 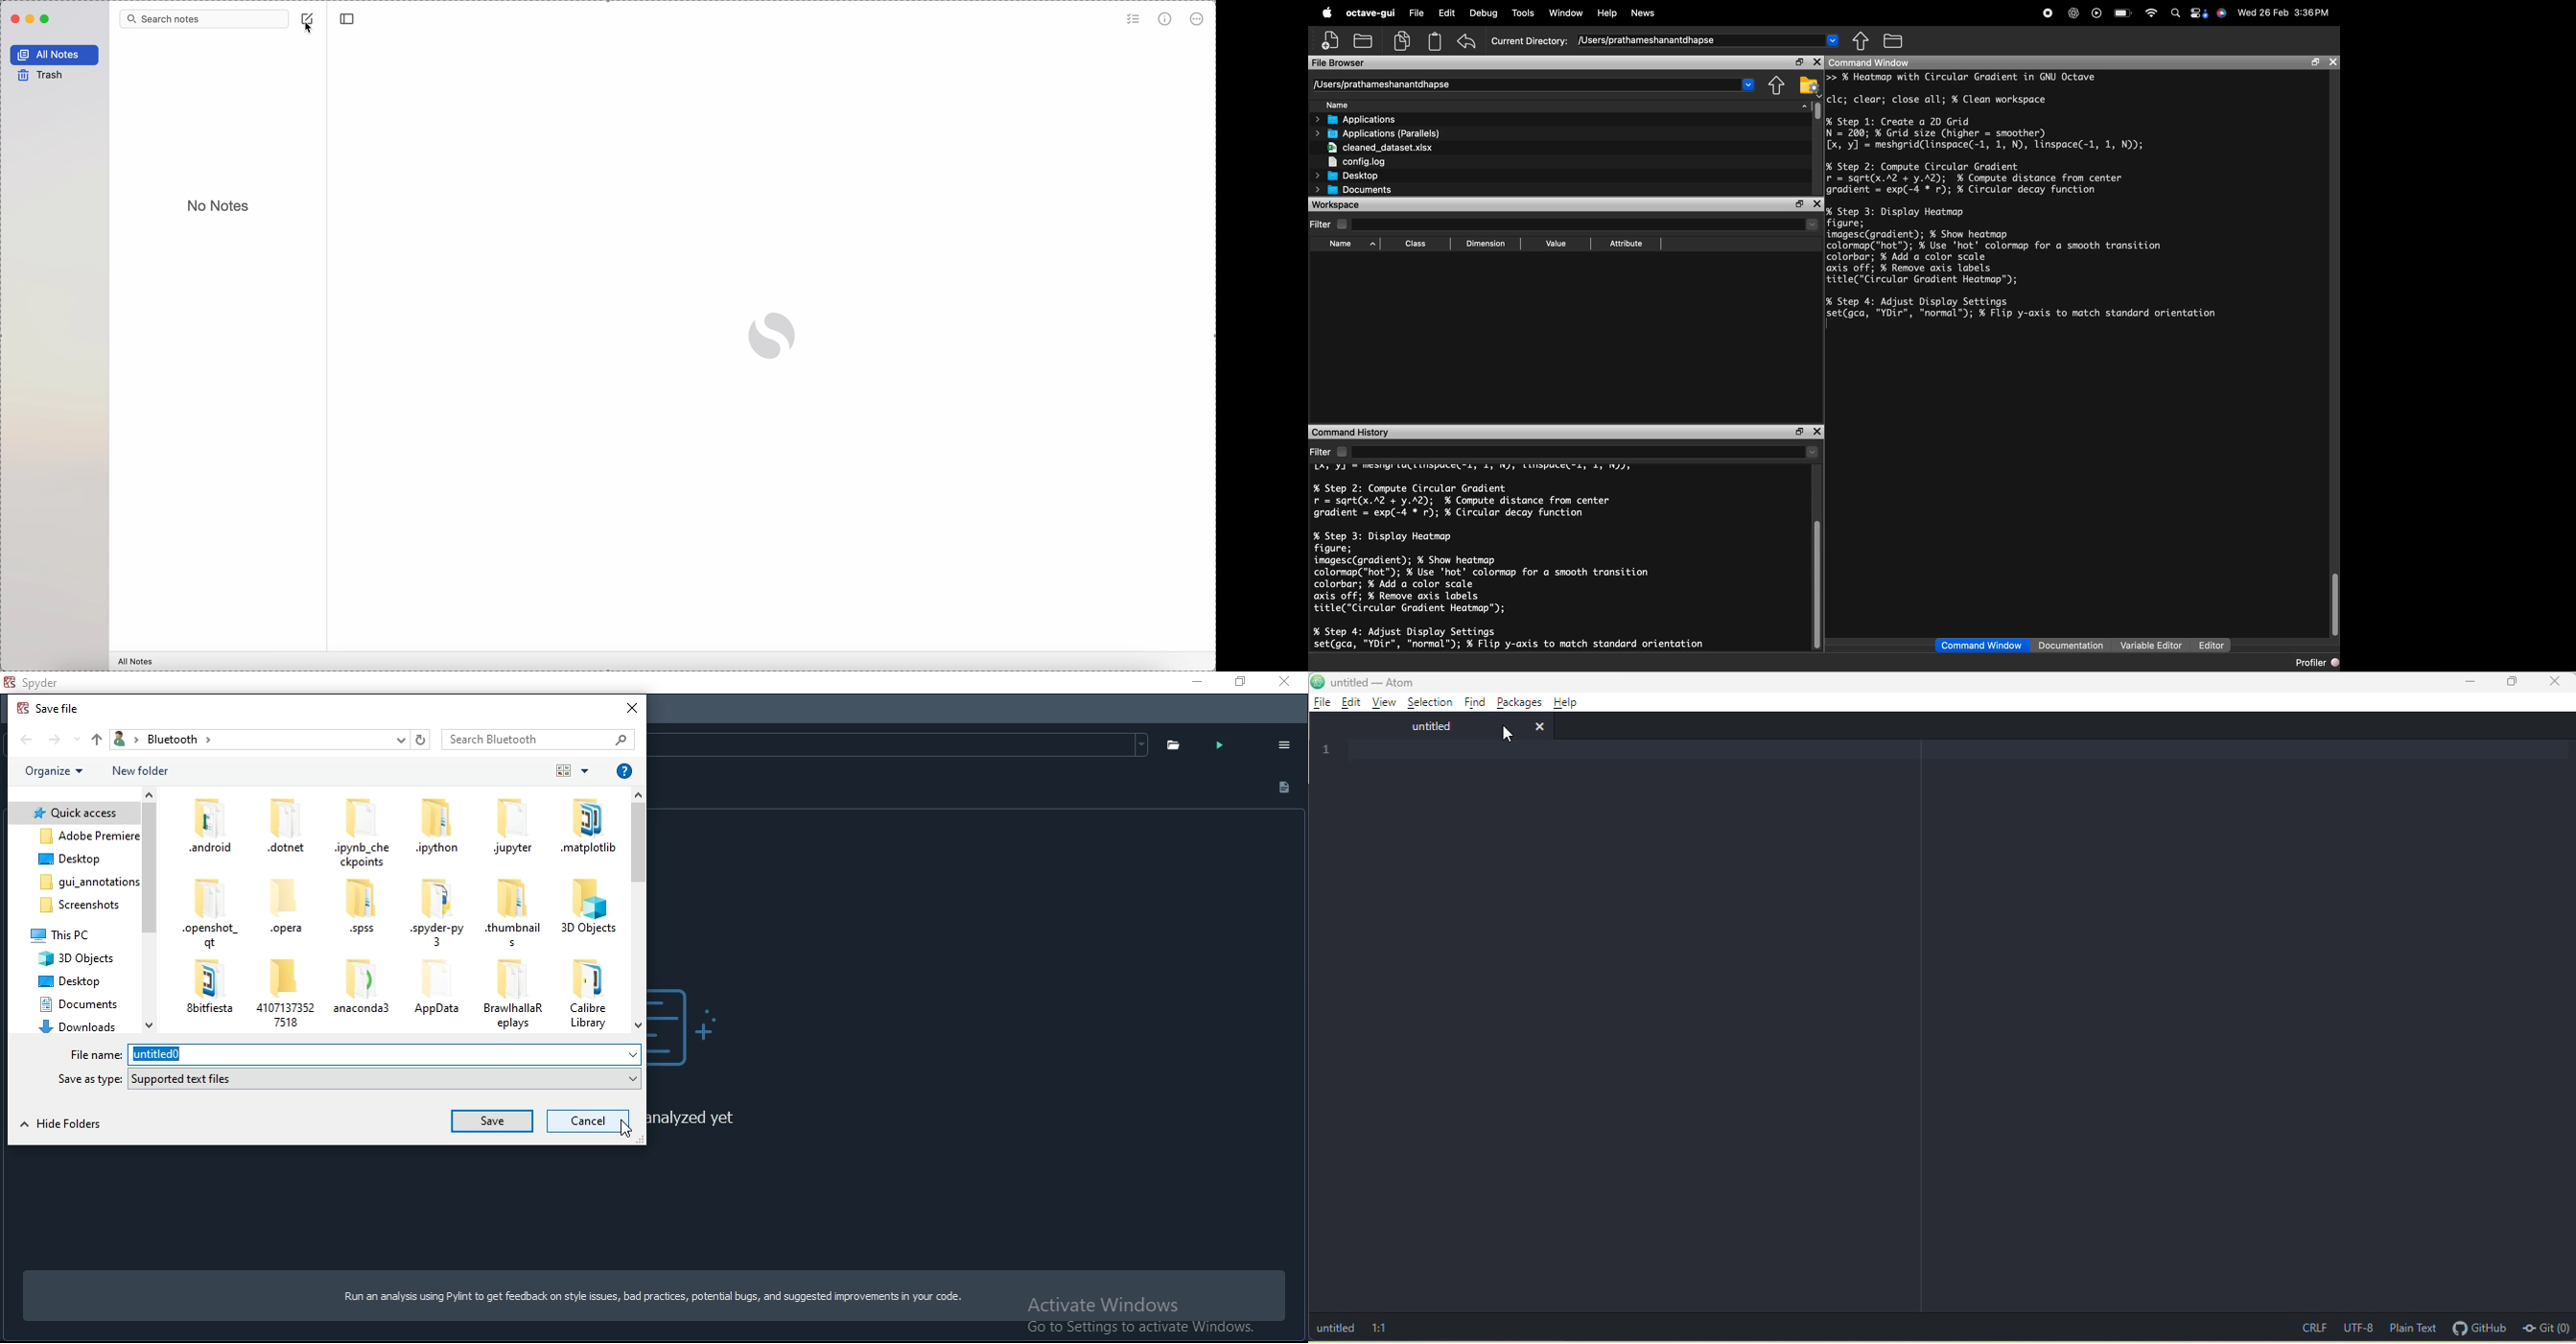 I want to click on bread crumb, so click(x=269, y=740).